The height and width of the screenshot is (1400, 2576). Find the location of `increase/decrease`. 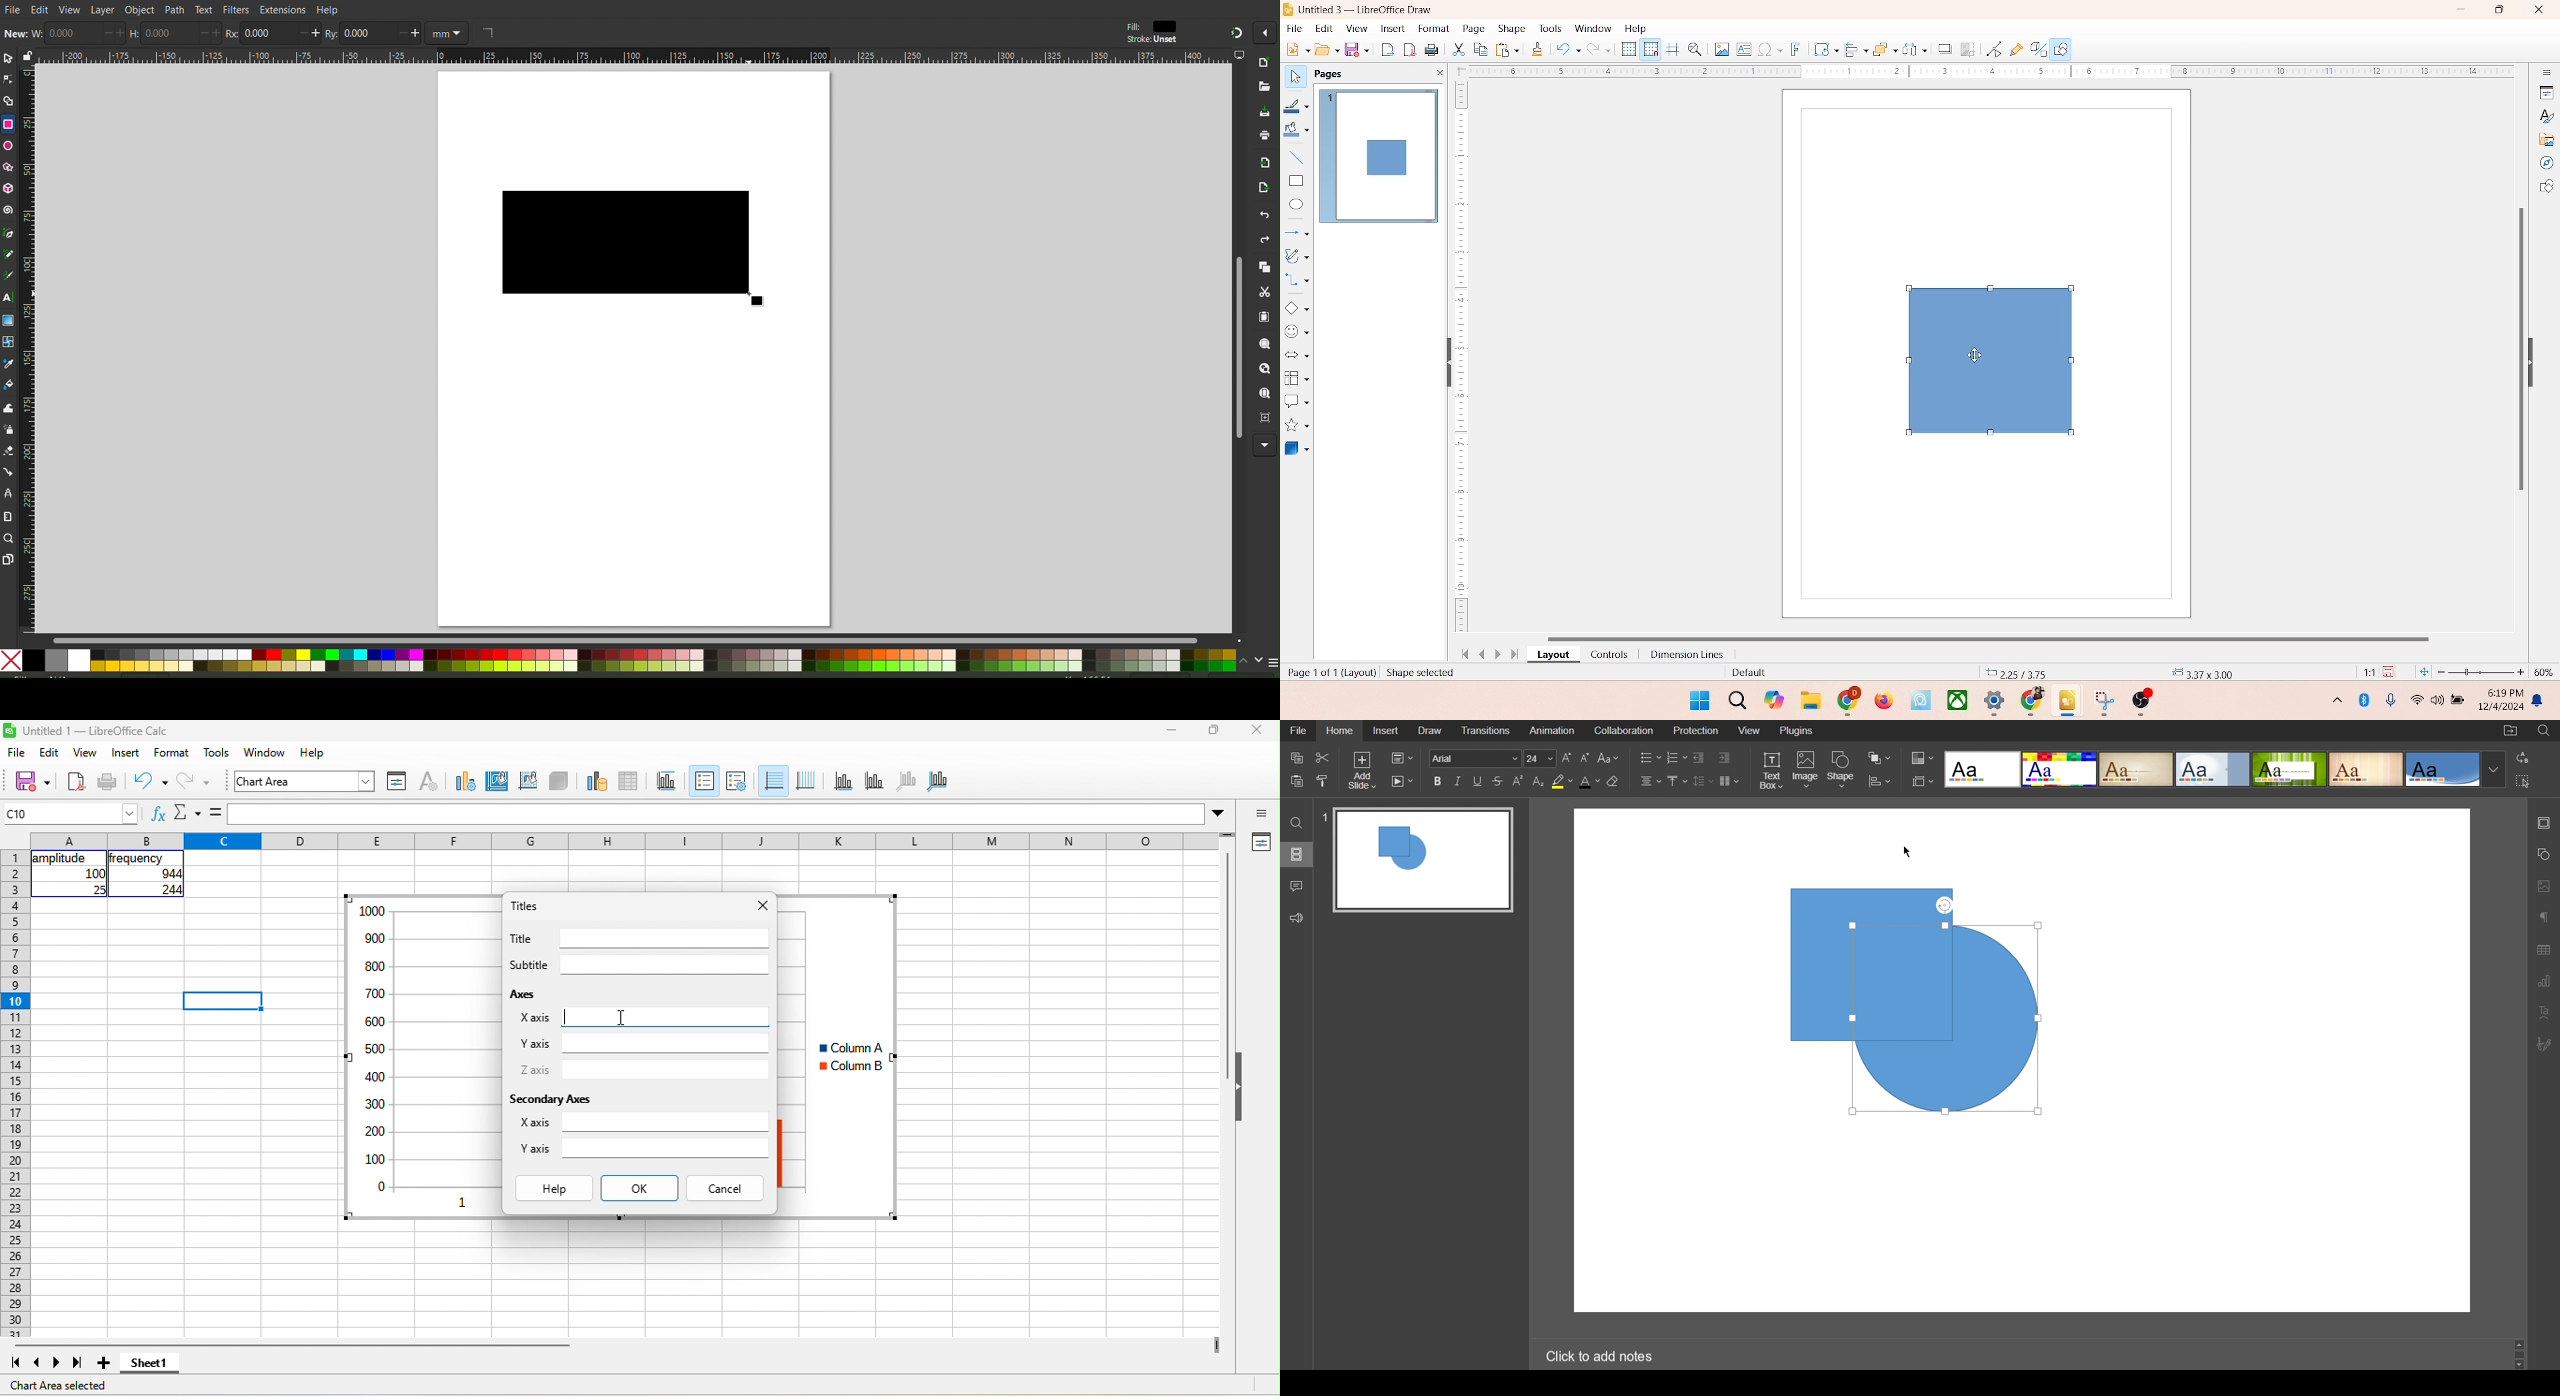

increase/decrease is located at coordinates (211, 33).